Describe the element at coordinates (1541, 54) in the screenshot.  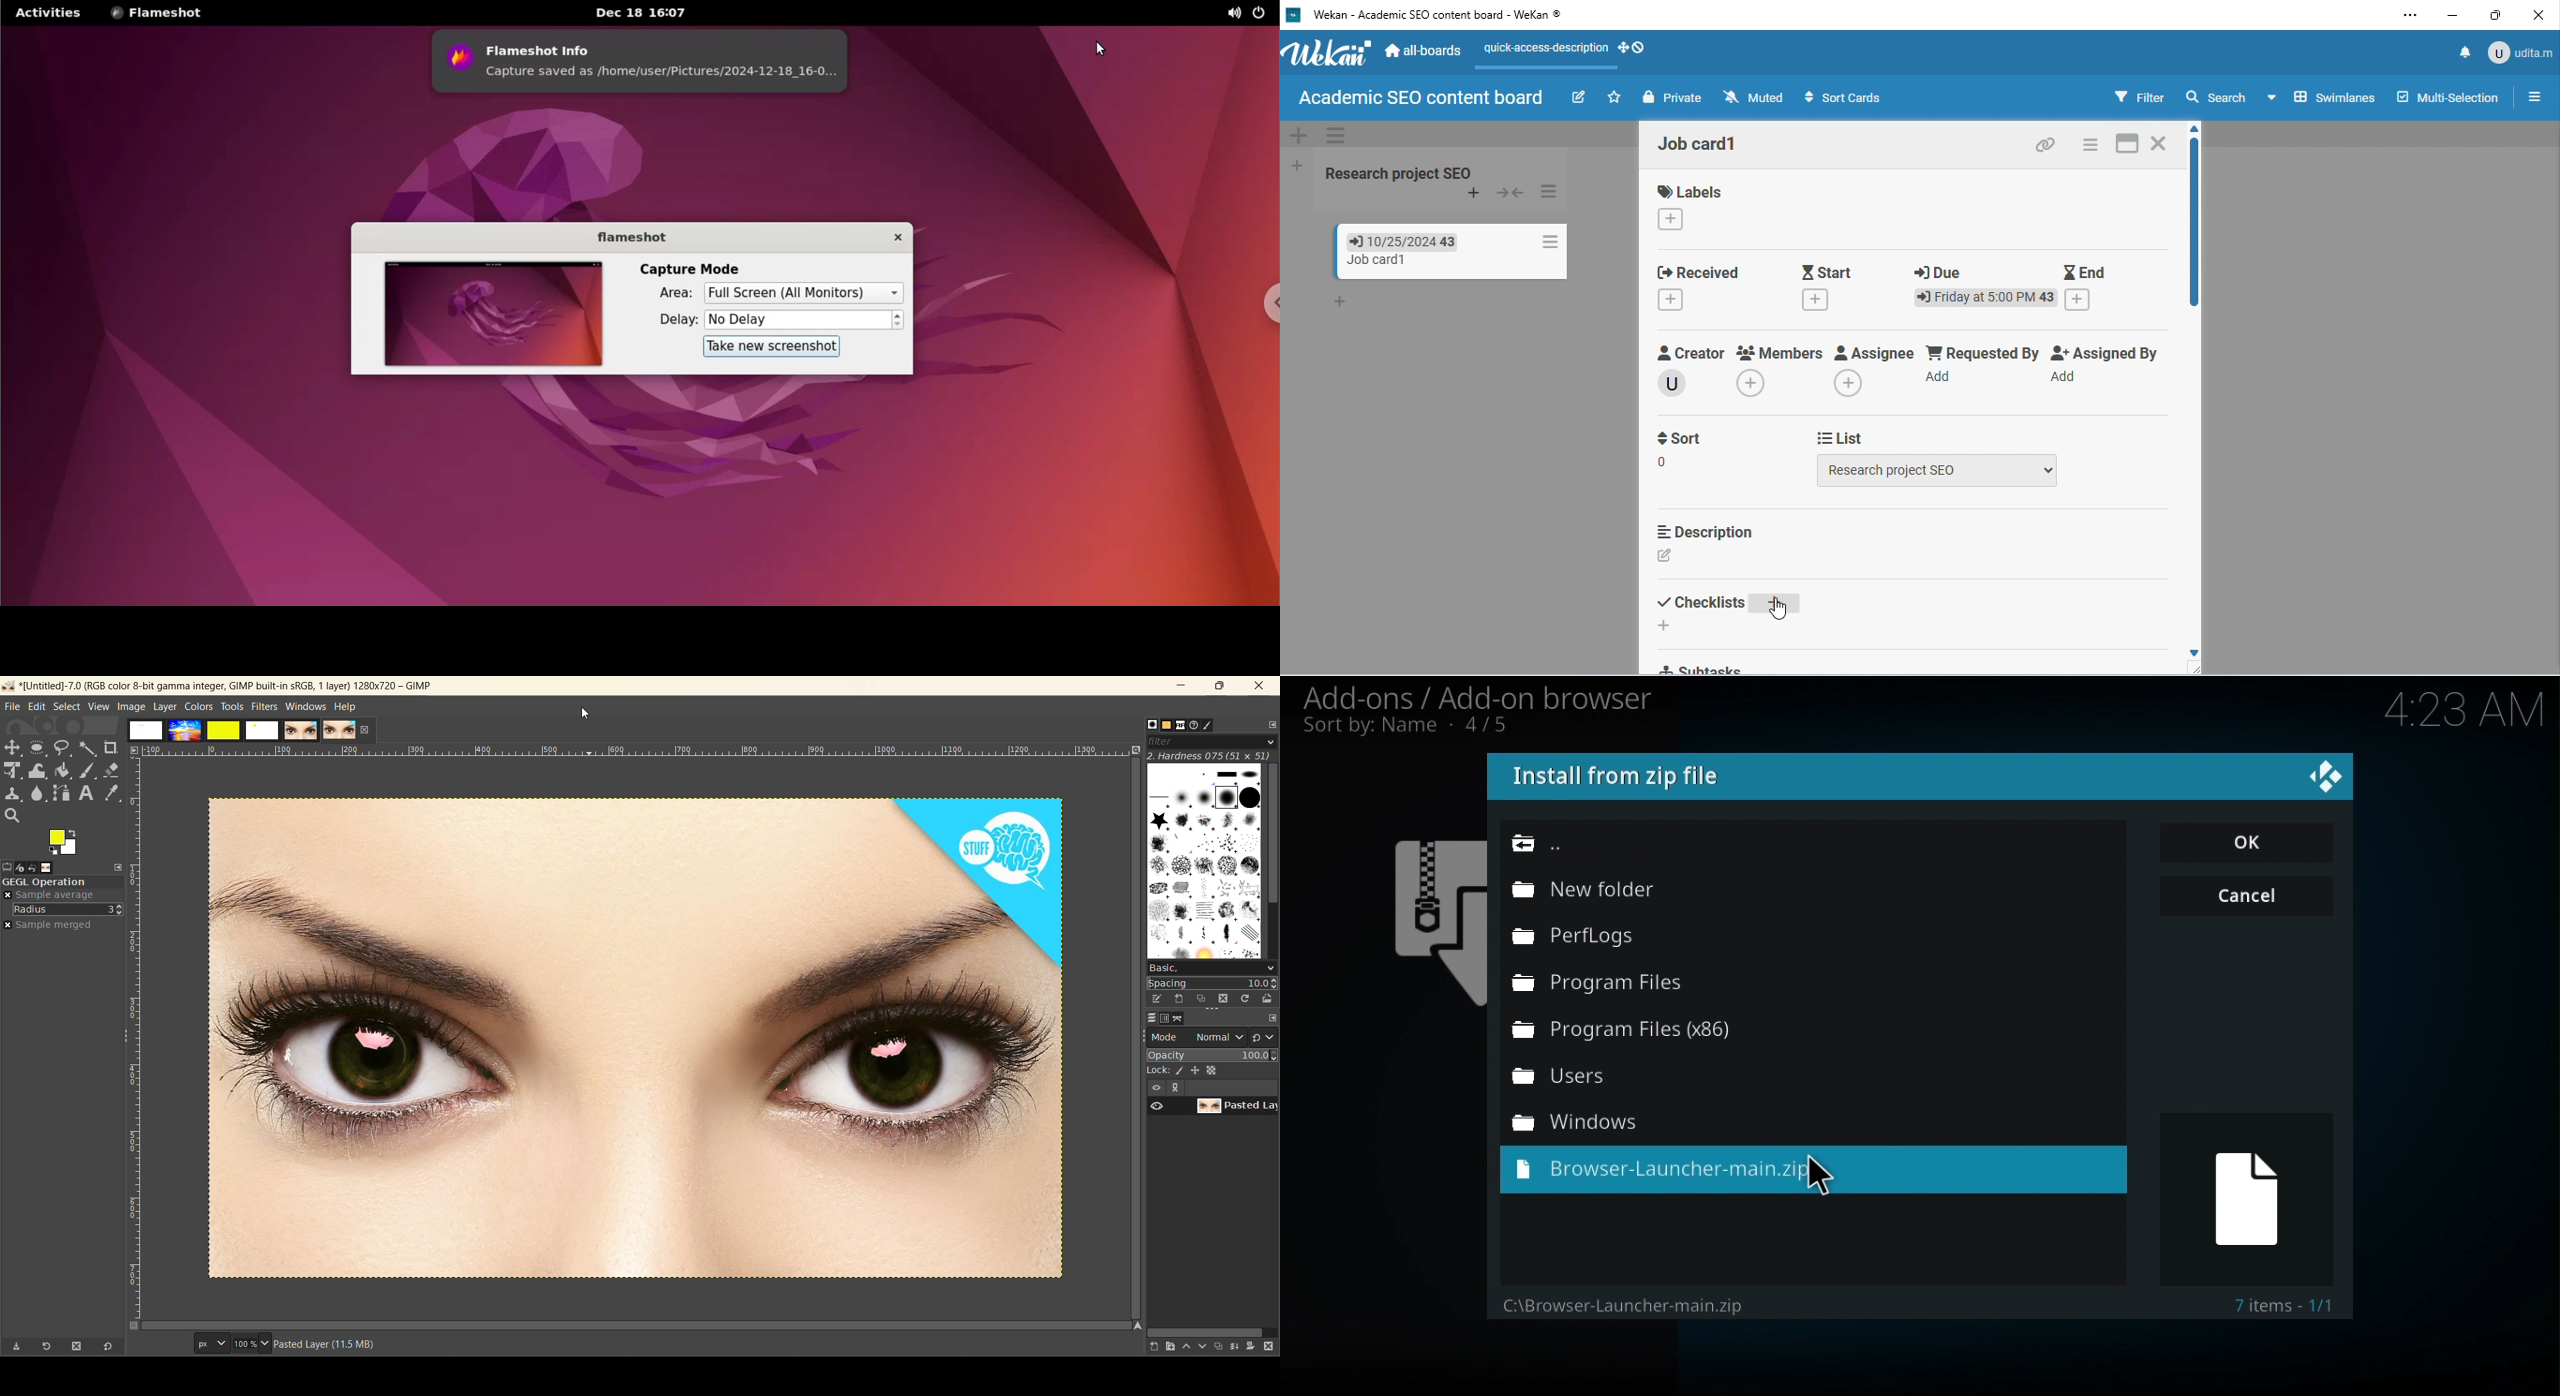
I see `quick-access-description` at that location.